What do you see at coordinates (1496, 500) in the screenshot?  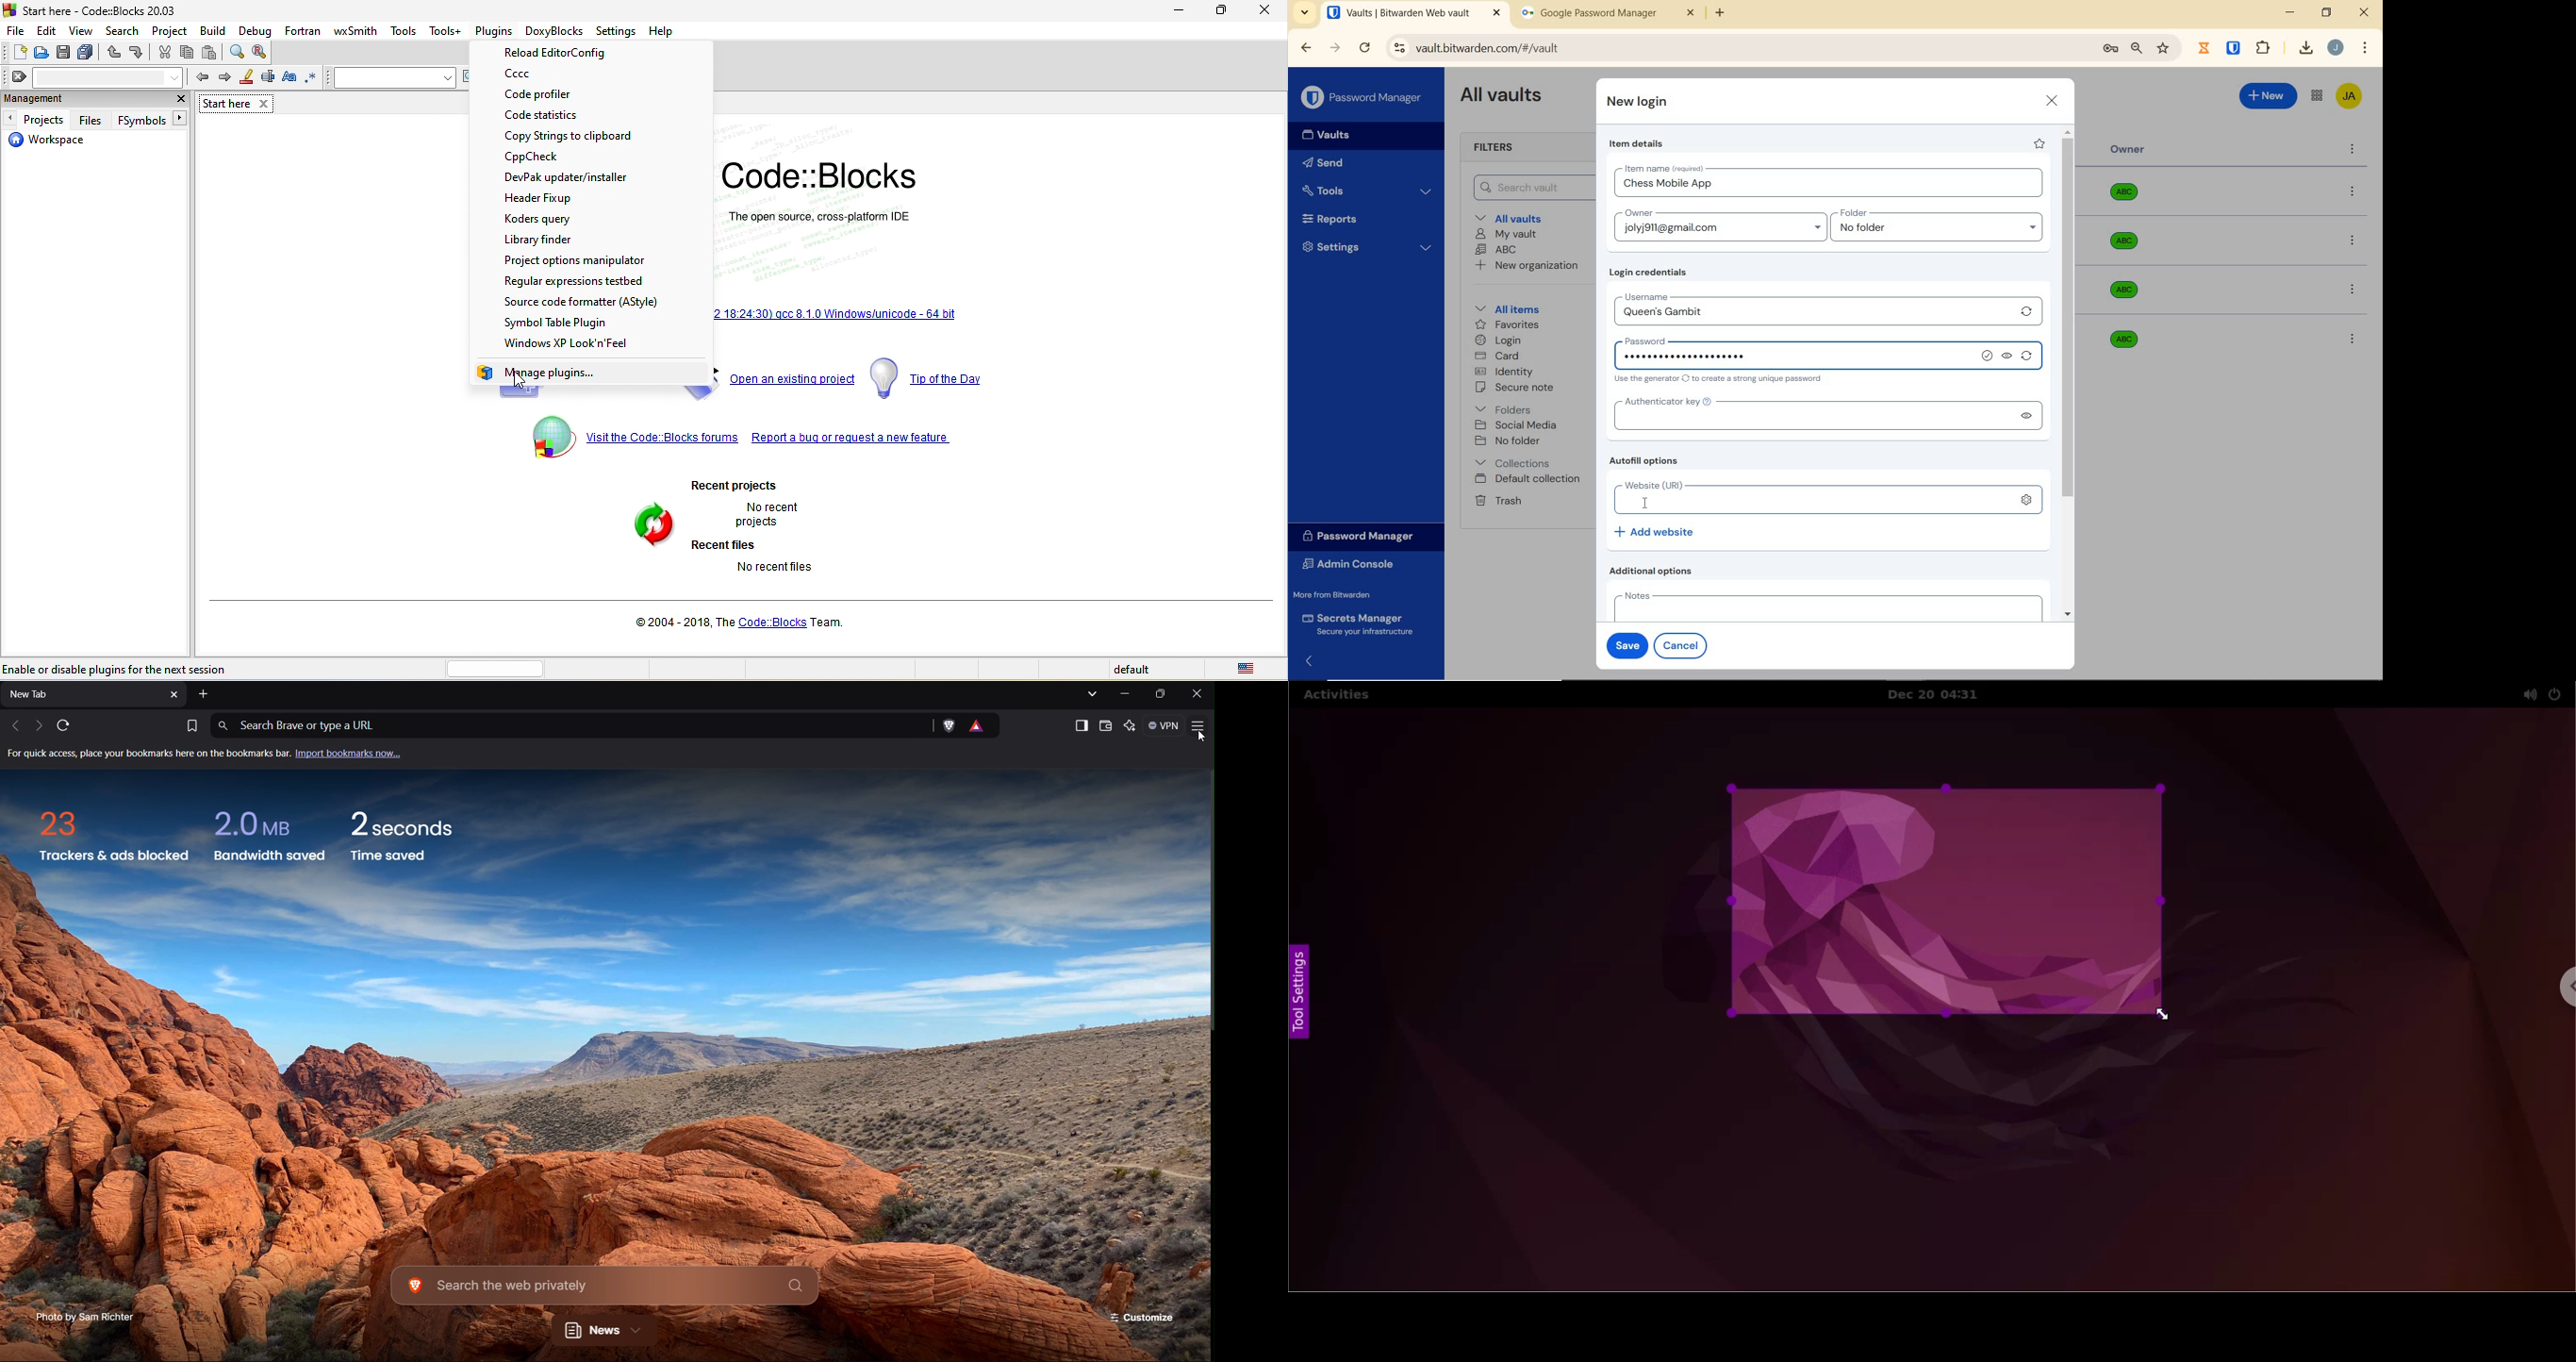 I see `Trash` at bounding box center [1496, 500].